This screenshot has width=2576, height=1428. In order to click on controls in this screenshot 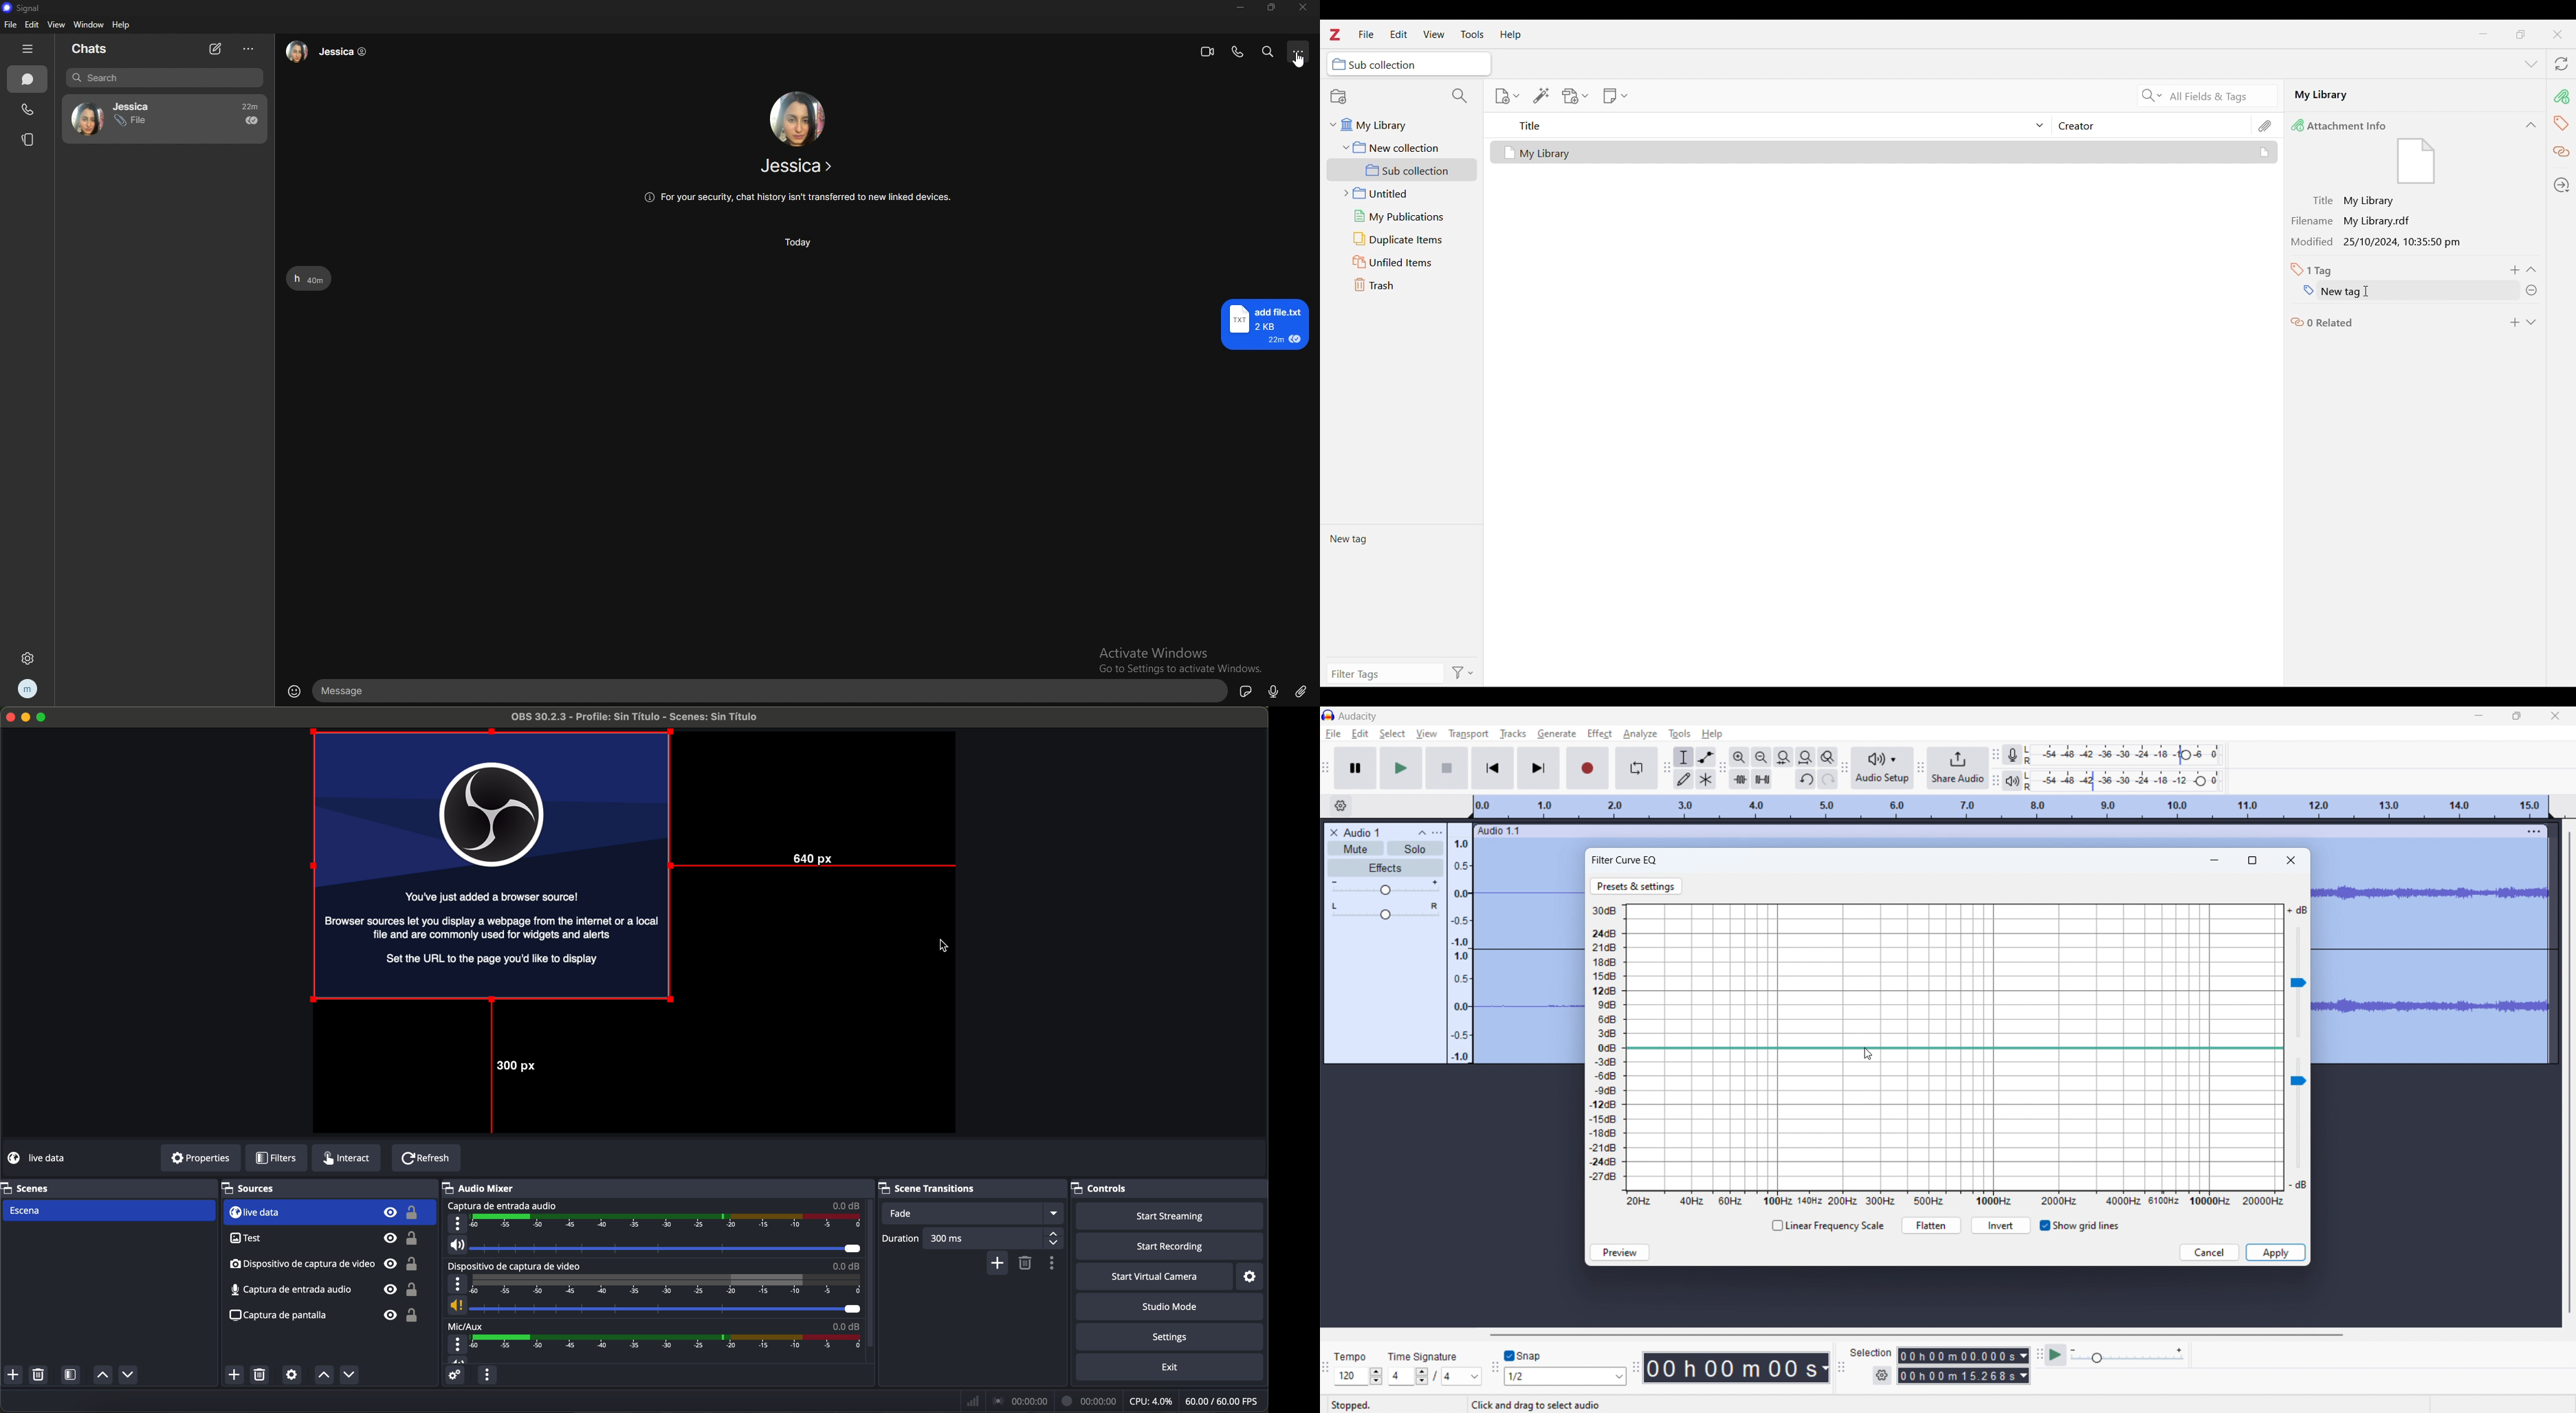, I will do `click(1104, 1187)`.